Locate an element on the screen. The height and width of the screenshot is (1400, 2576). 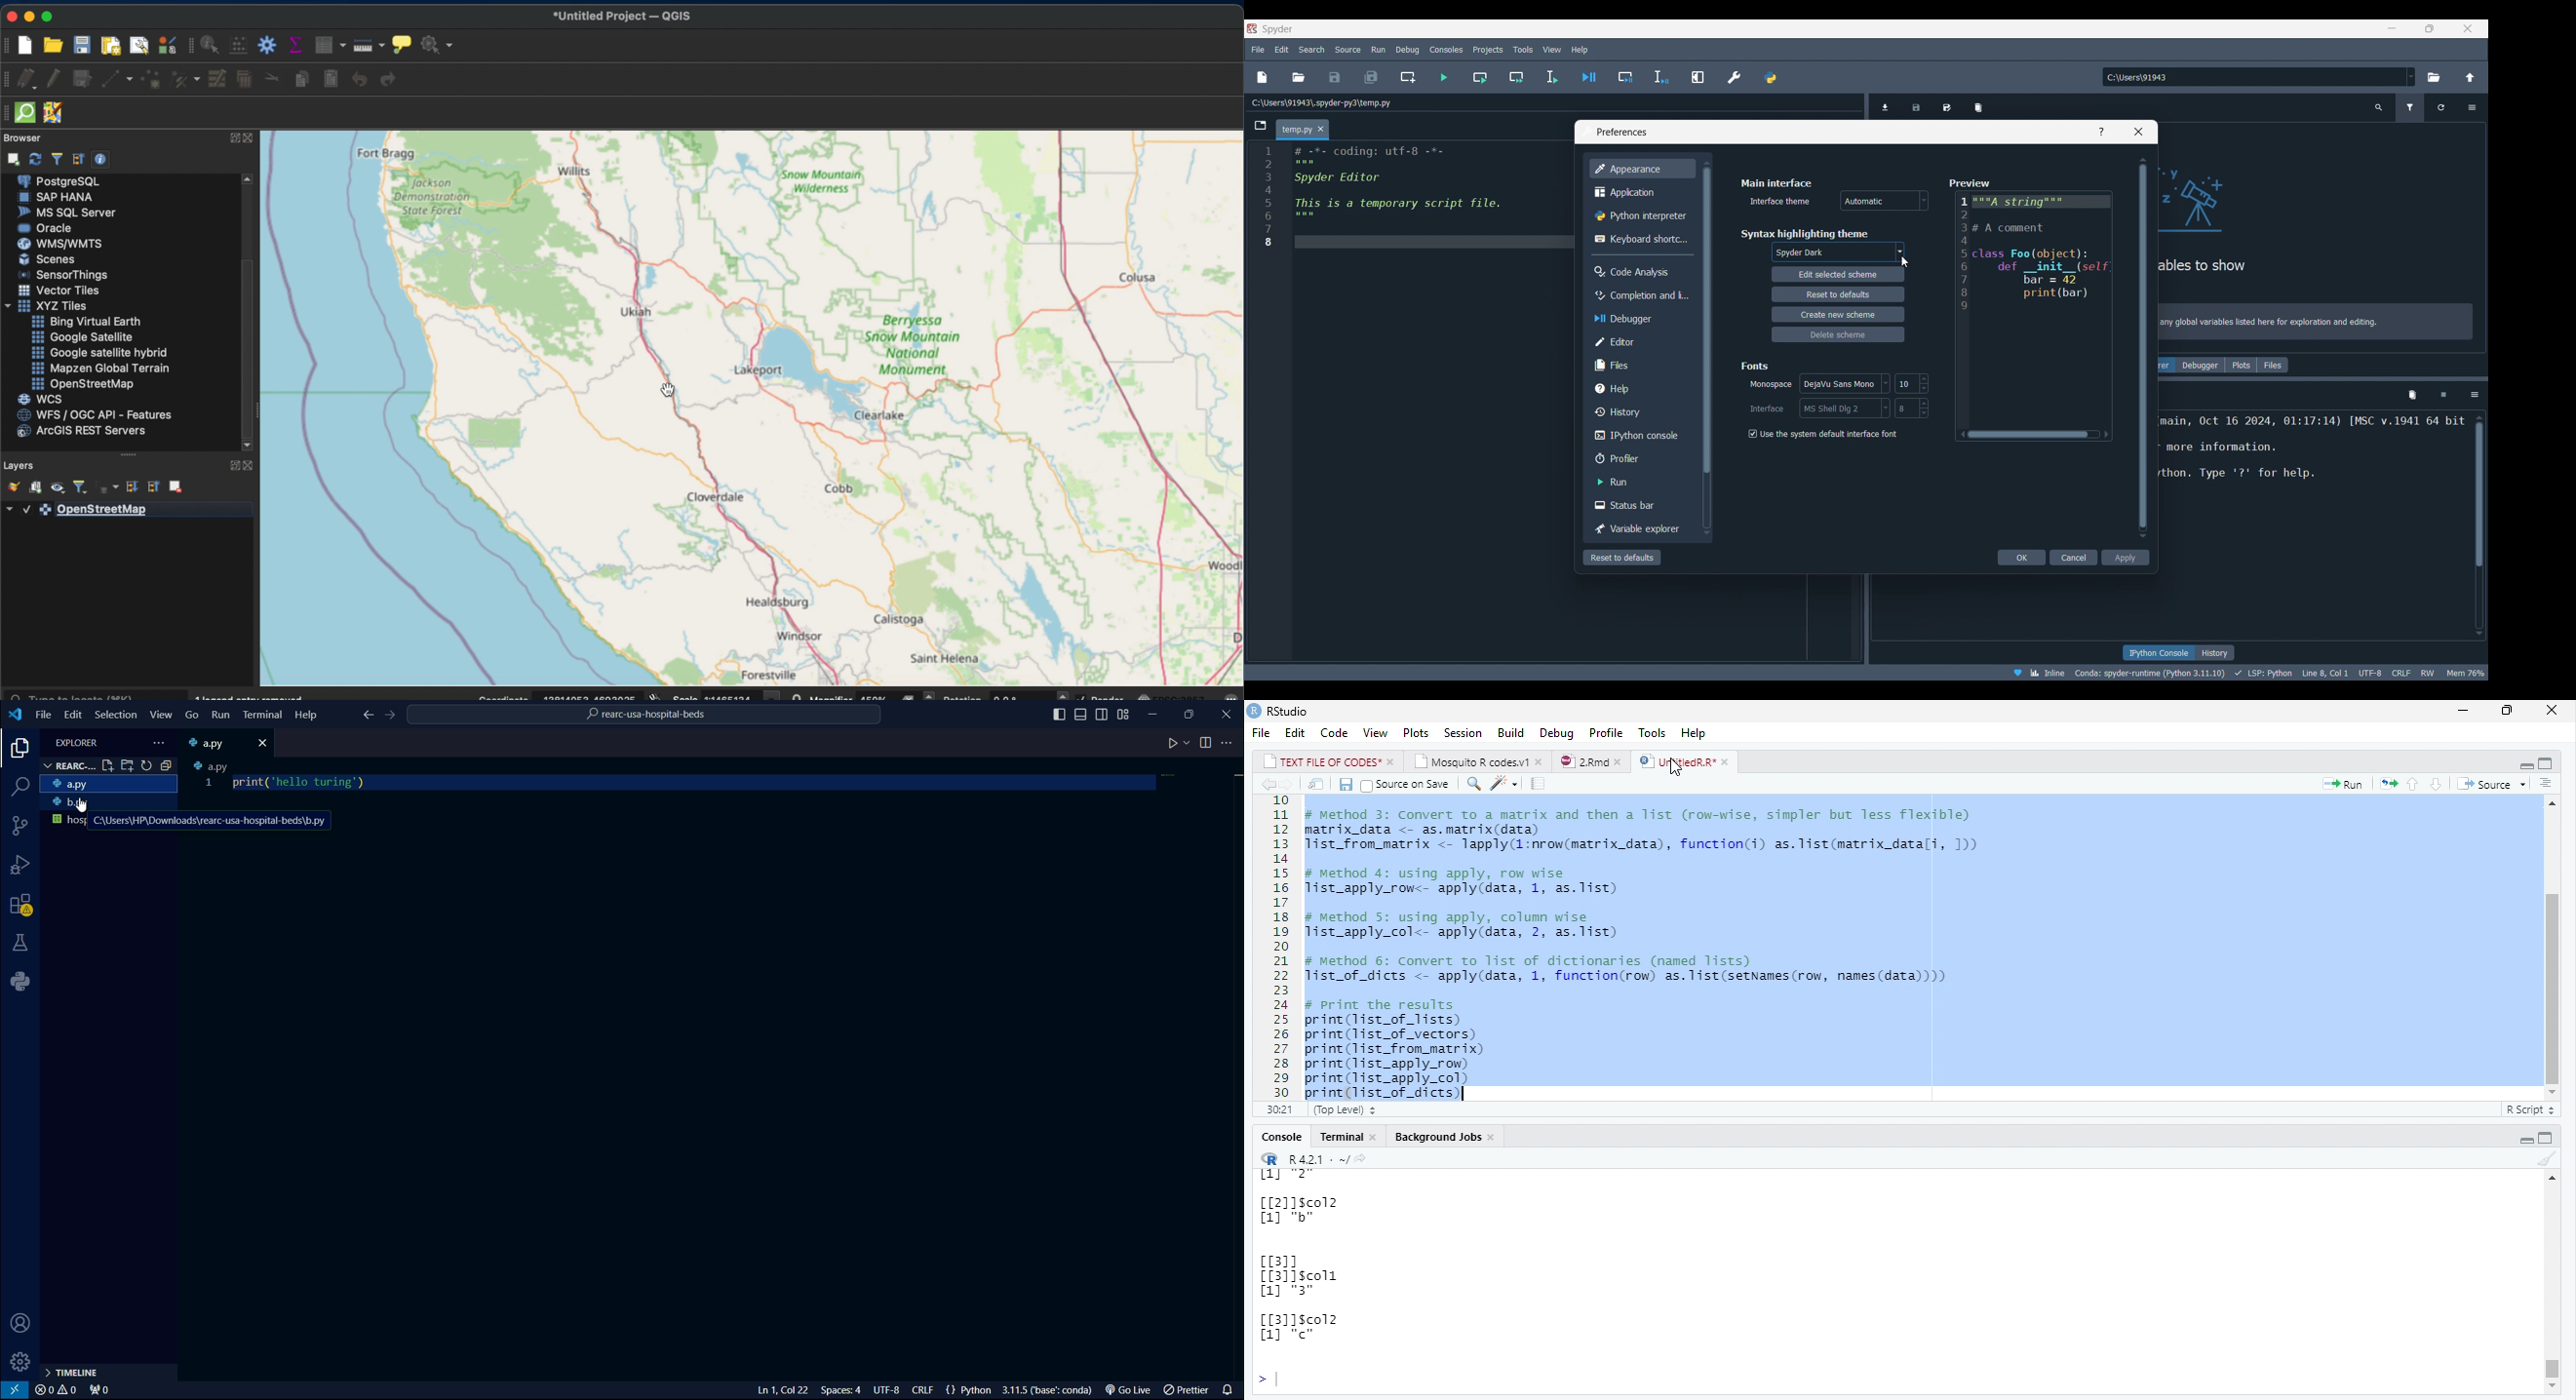
expand is located at coordinates (232, 138).